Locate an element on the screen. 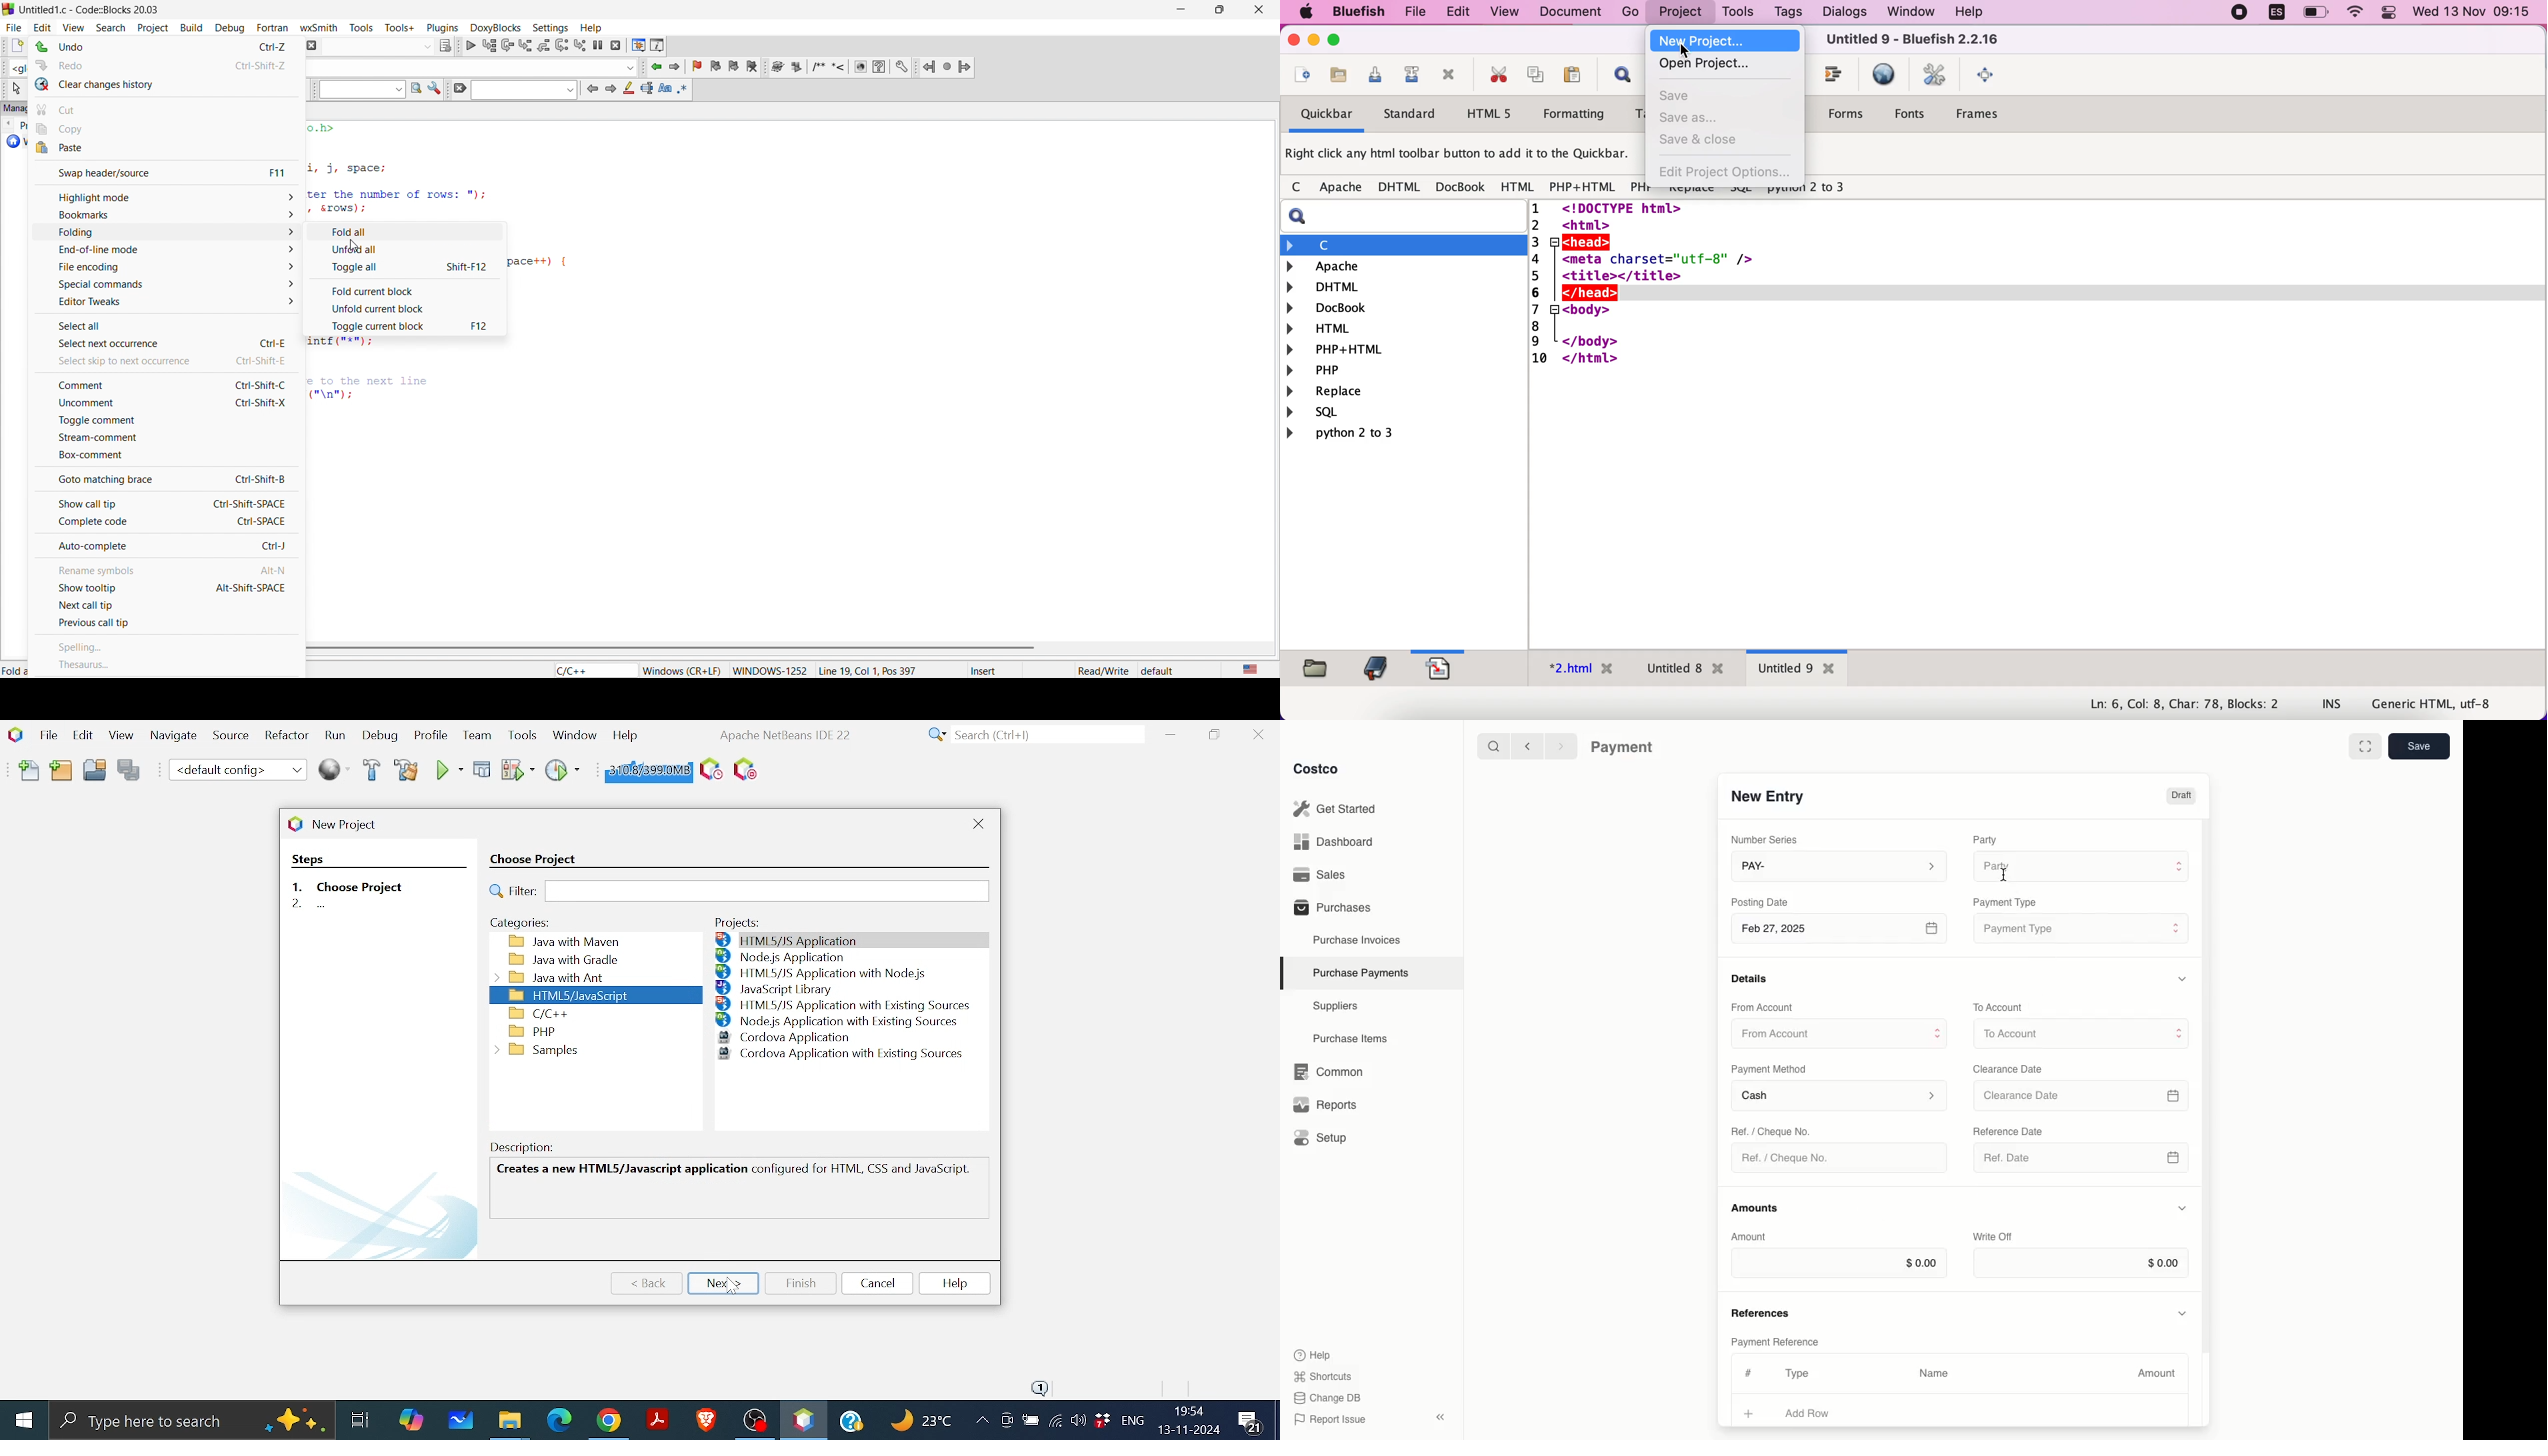 Image resolution: width=2548 pixels, height=1456 pixels. Party is located at coordinates (1988, 839).